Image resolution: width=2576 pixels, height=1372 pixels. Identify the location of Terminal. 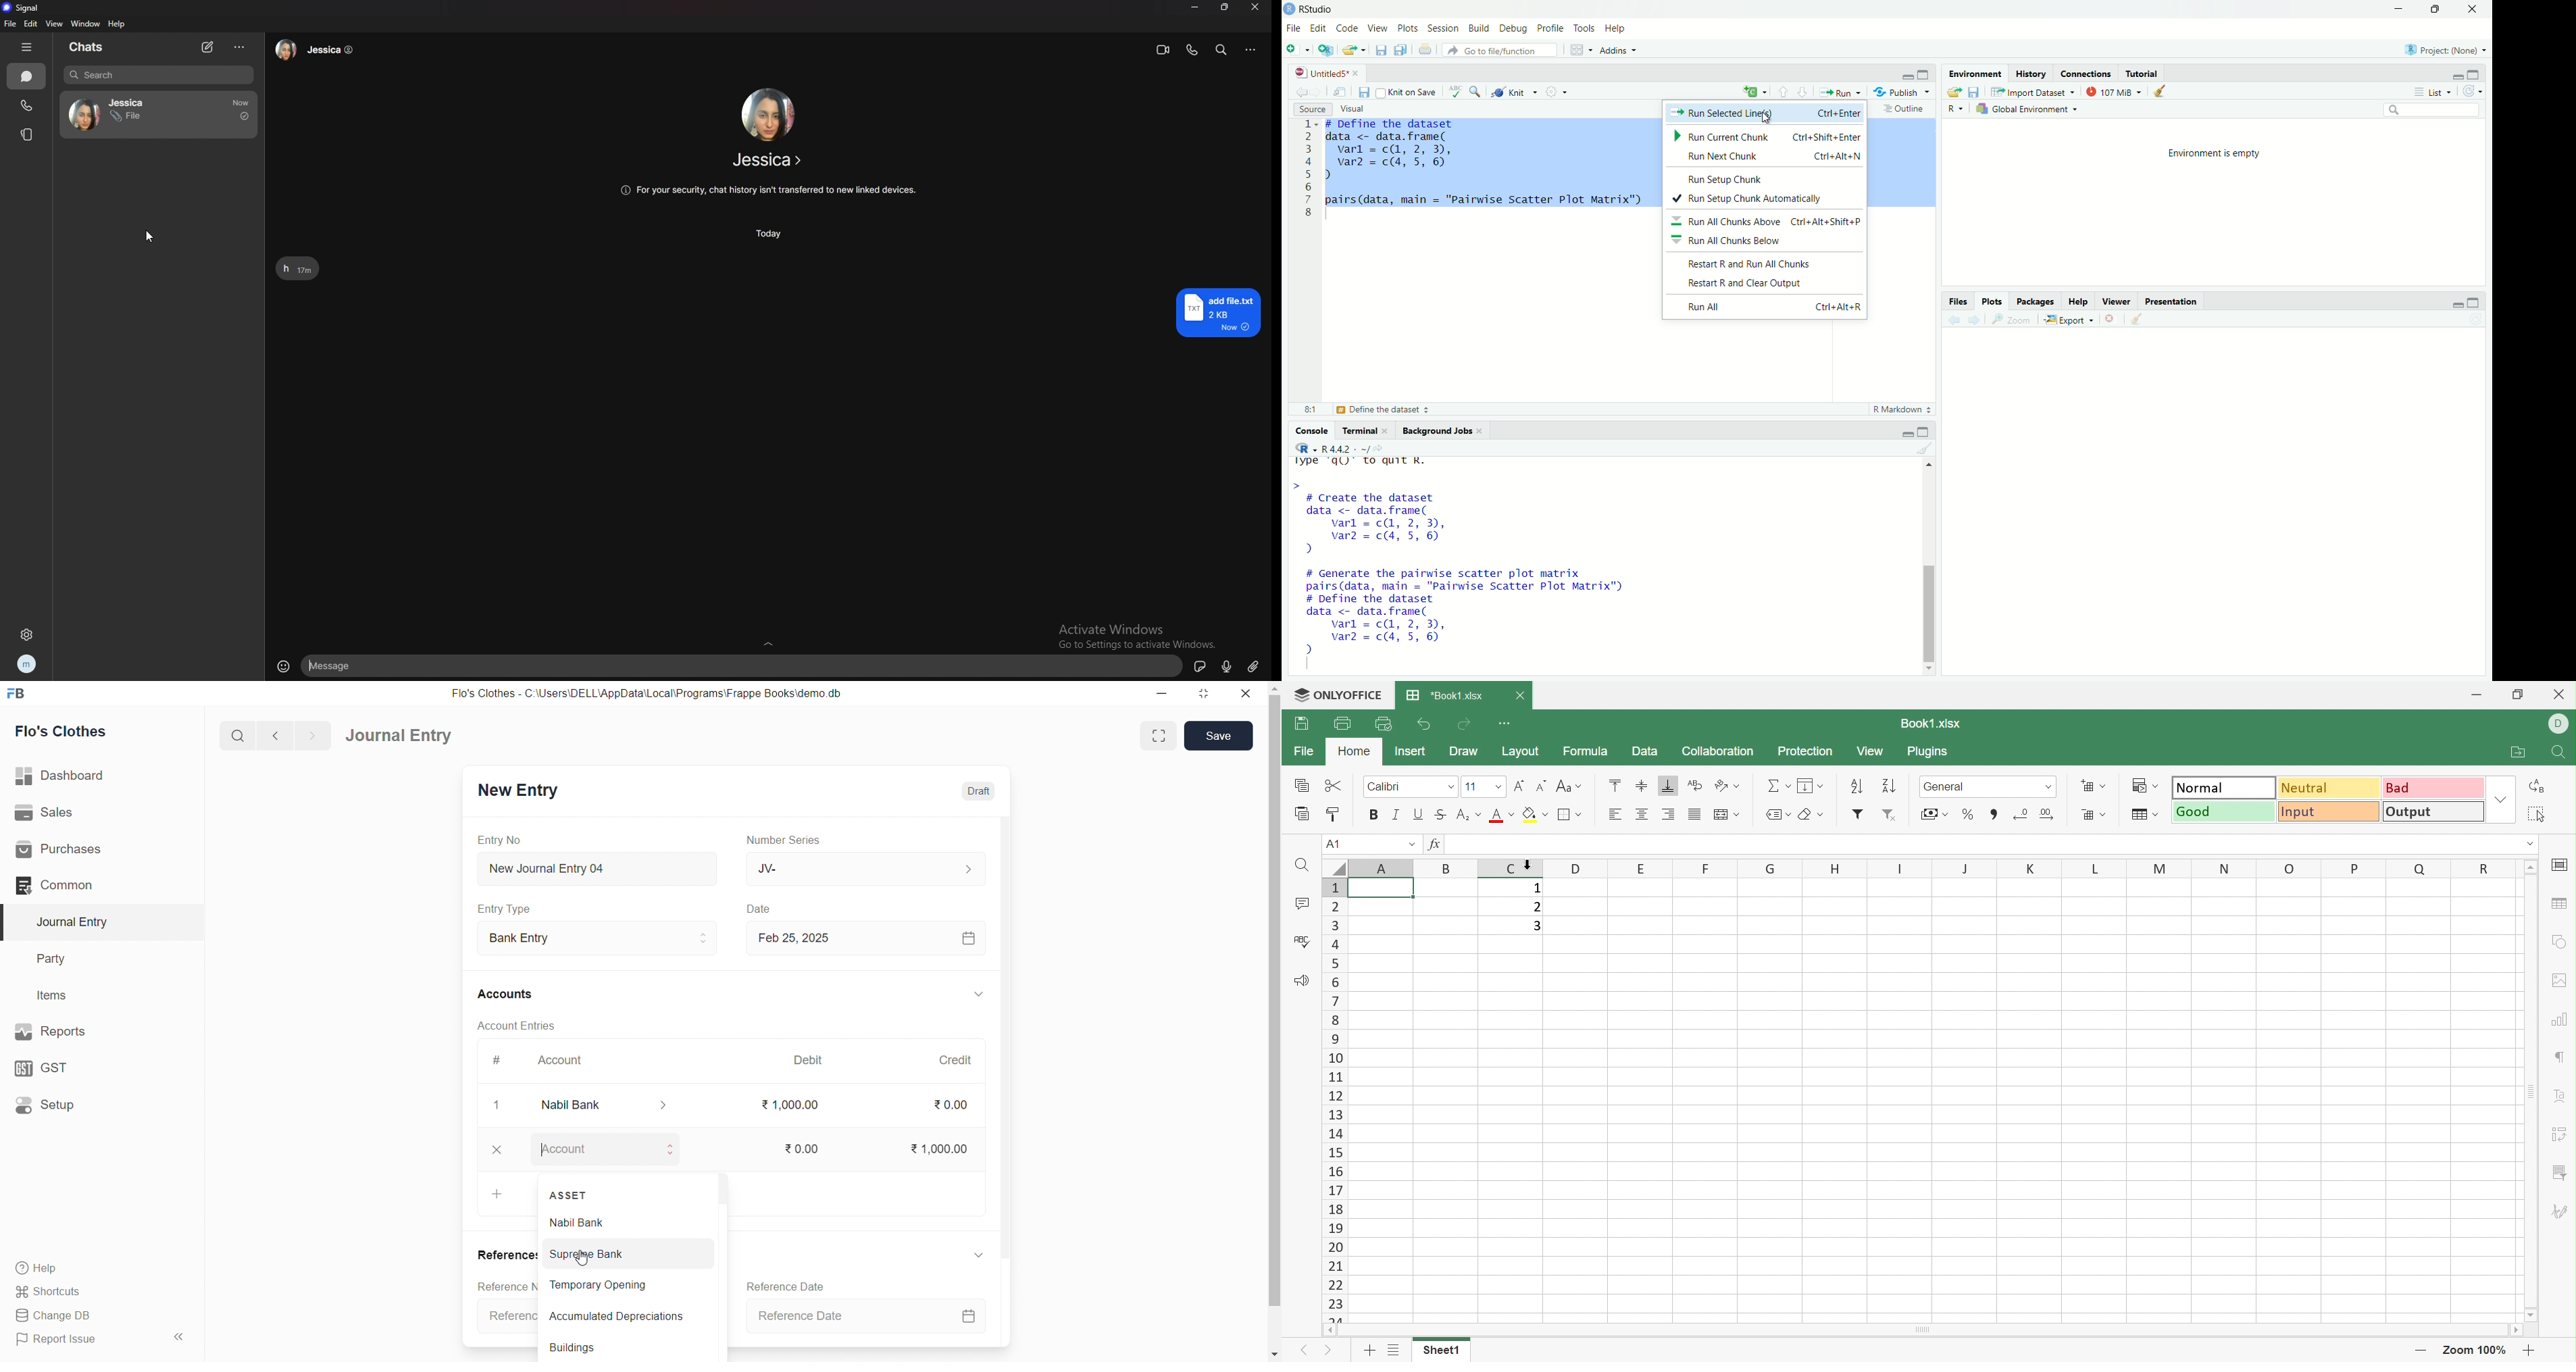
(1364, 429).